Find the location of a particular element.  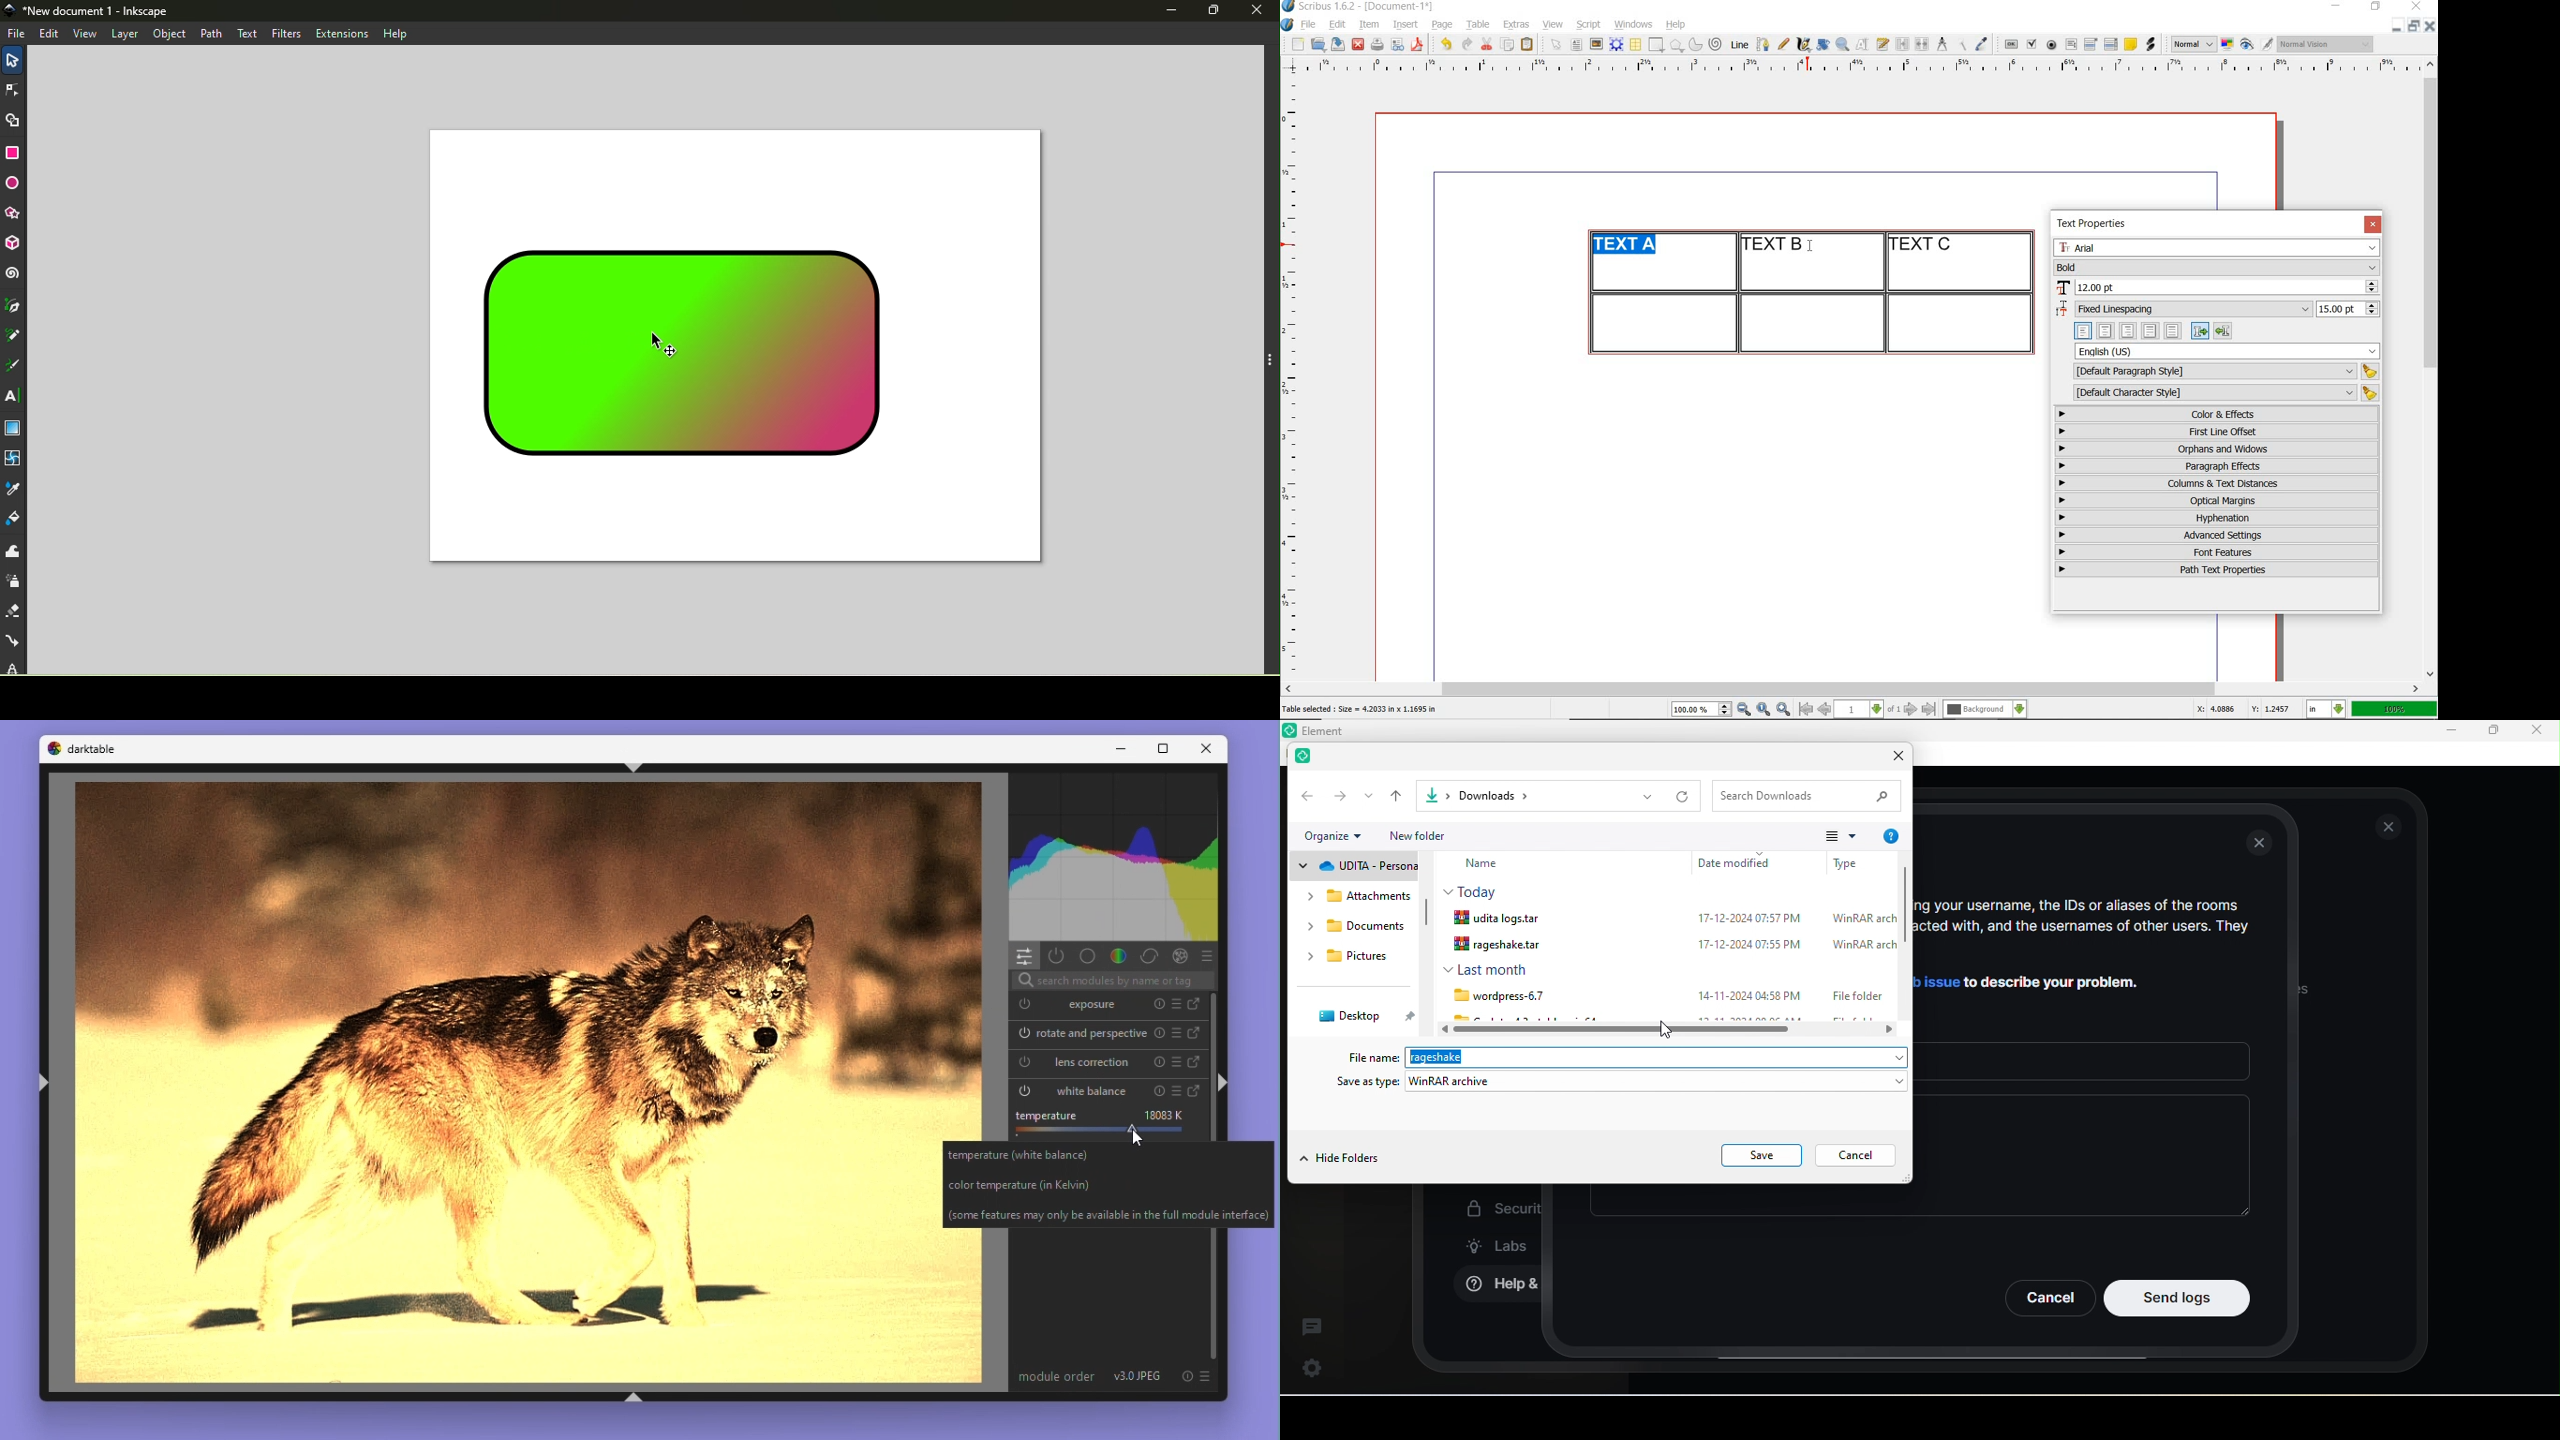

edit is located at coordinates (51, 33).